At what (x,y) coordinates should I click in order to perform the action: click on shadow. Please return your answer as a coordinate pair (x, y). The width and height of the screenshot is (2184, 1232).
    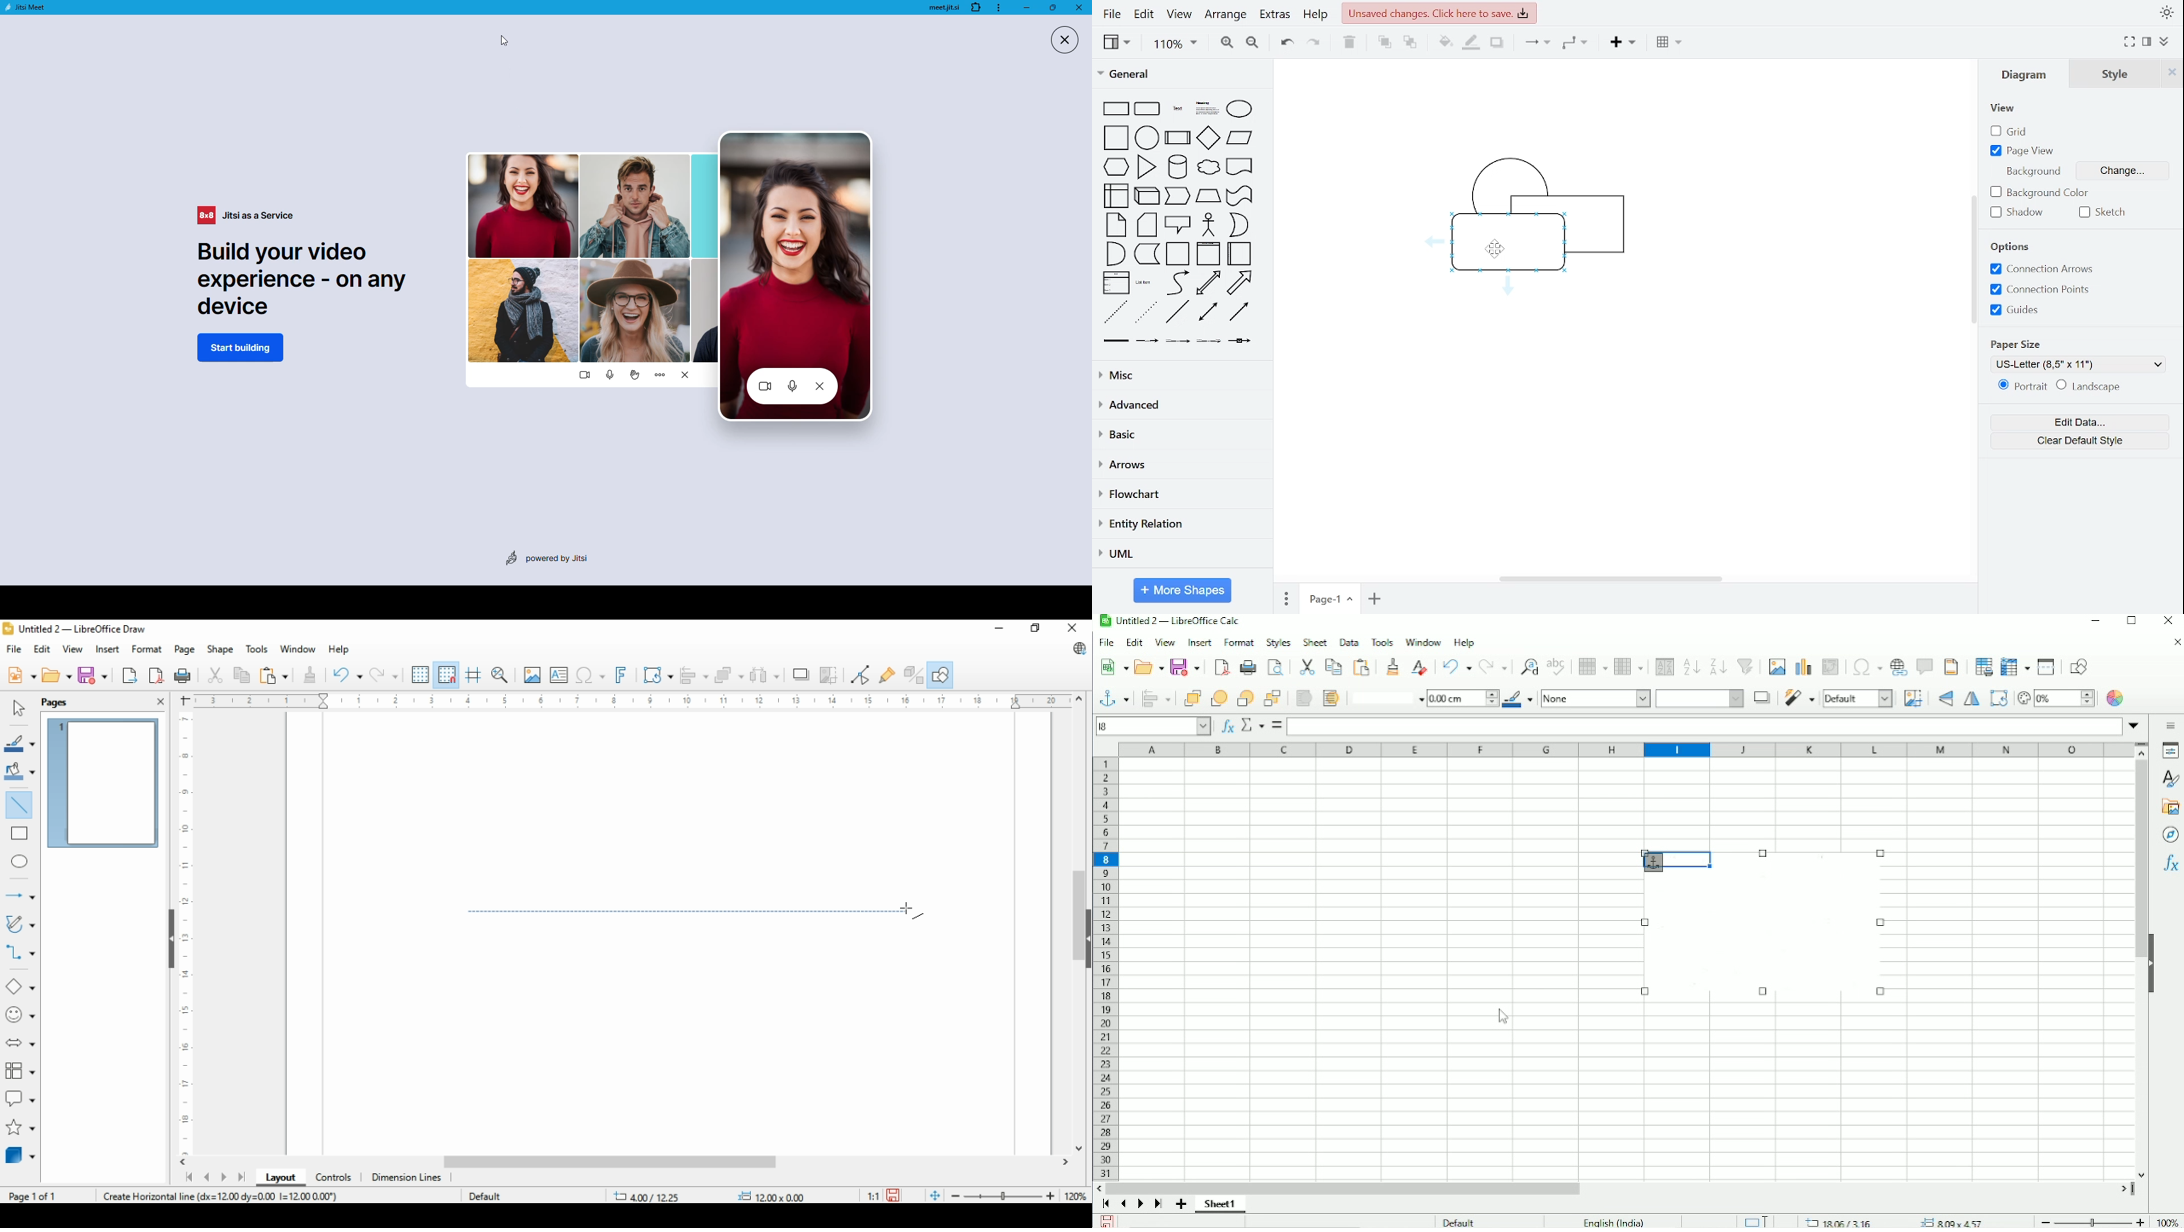
    Looking at the image, I should click on (2016, 212).